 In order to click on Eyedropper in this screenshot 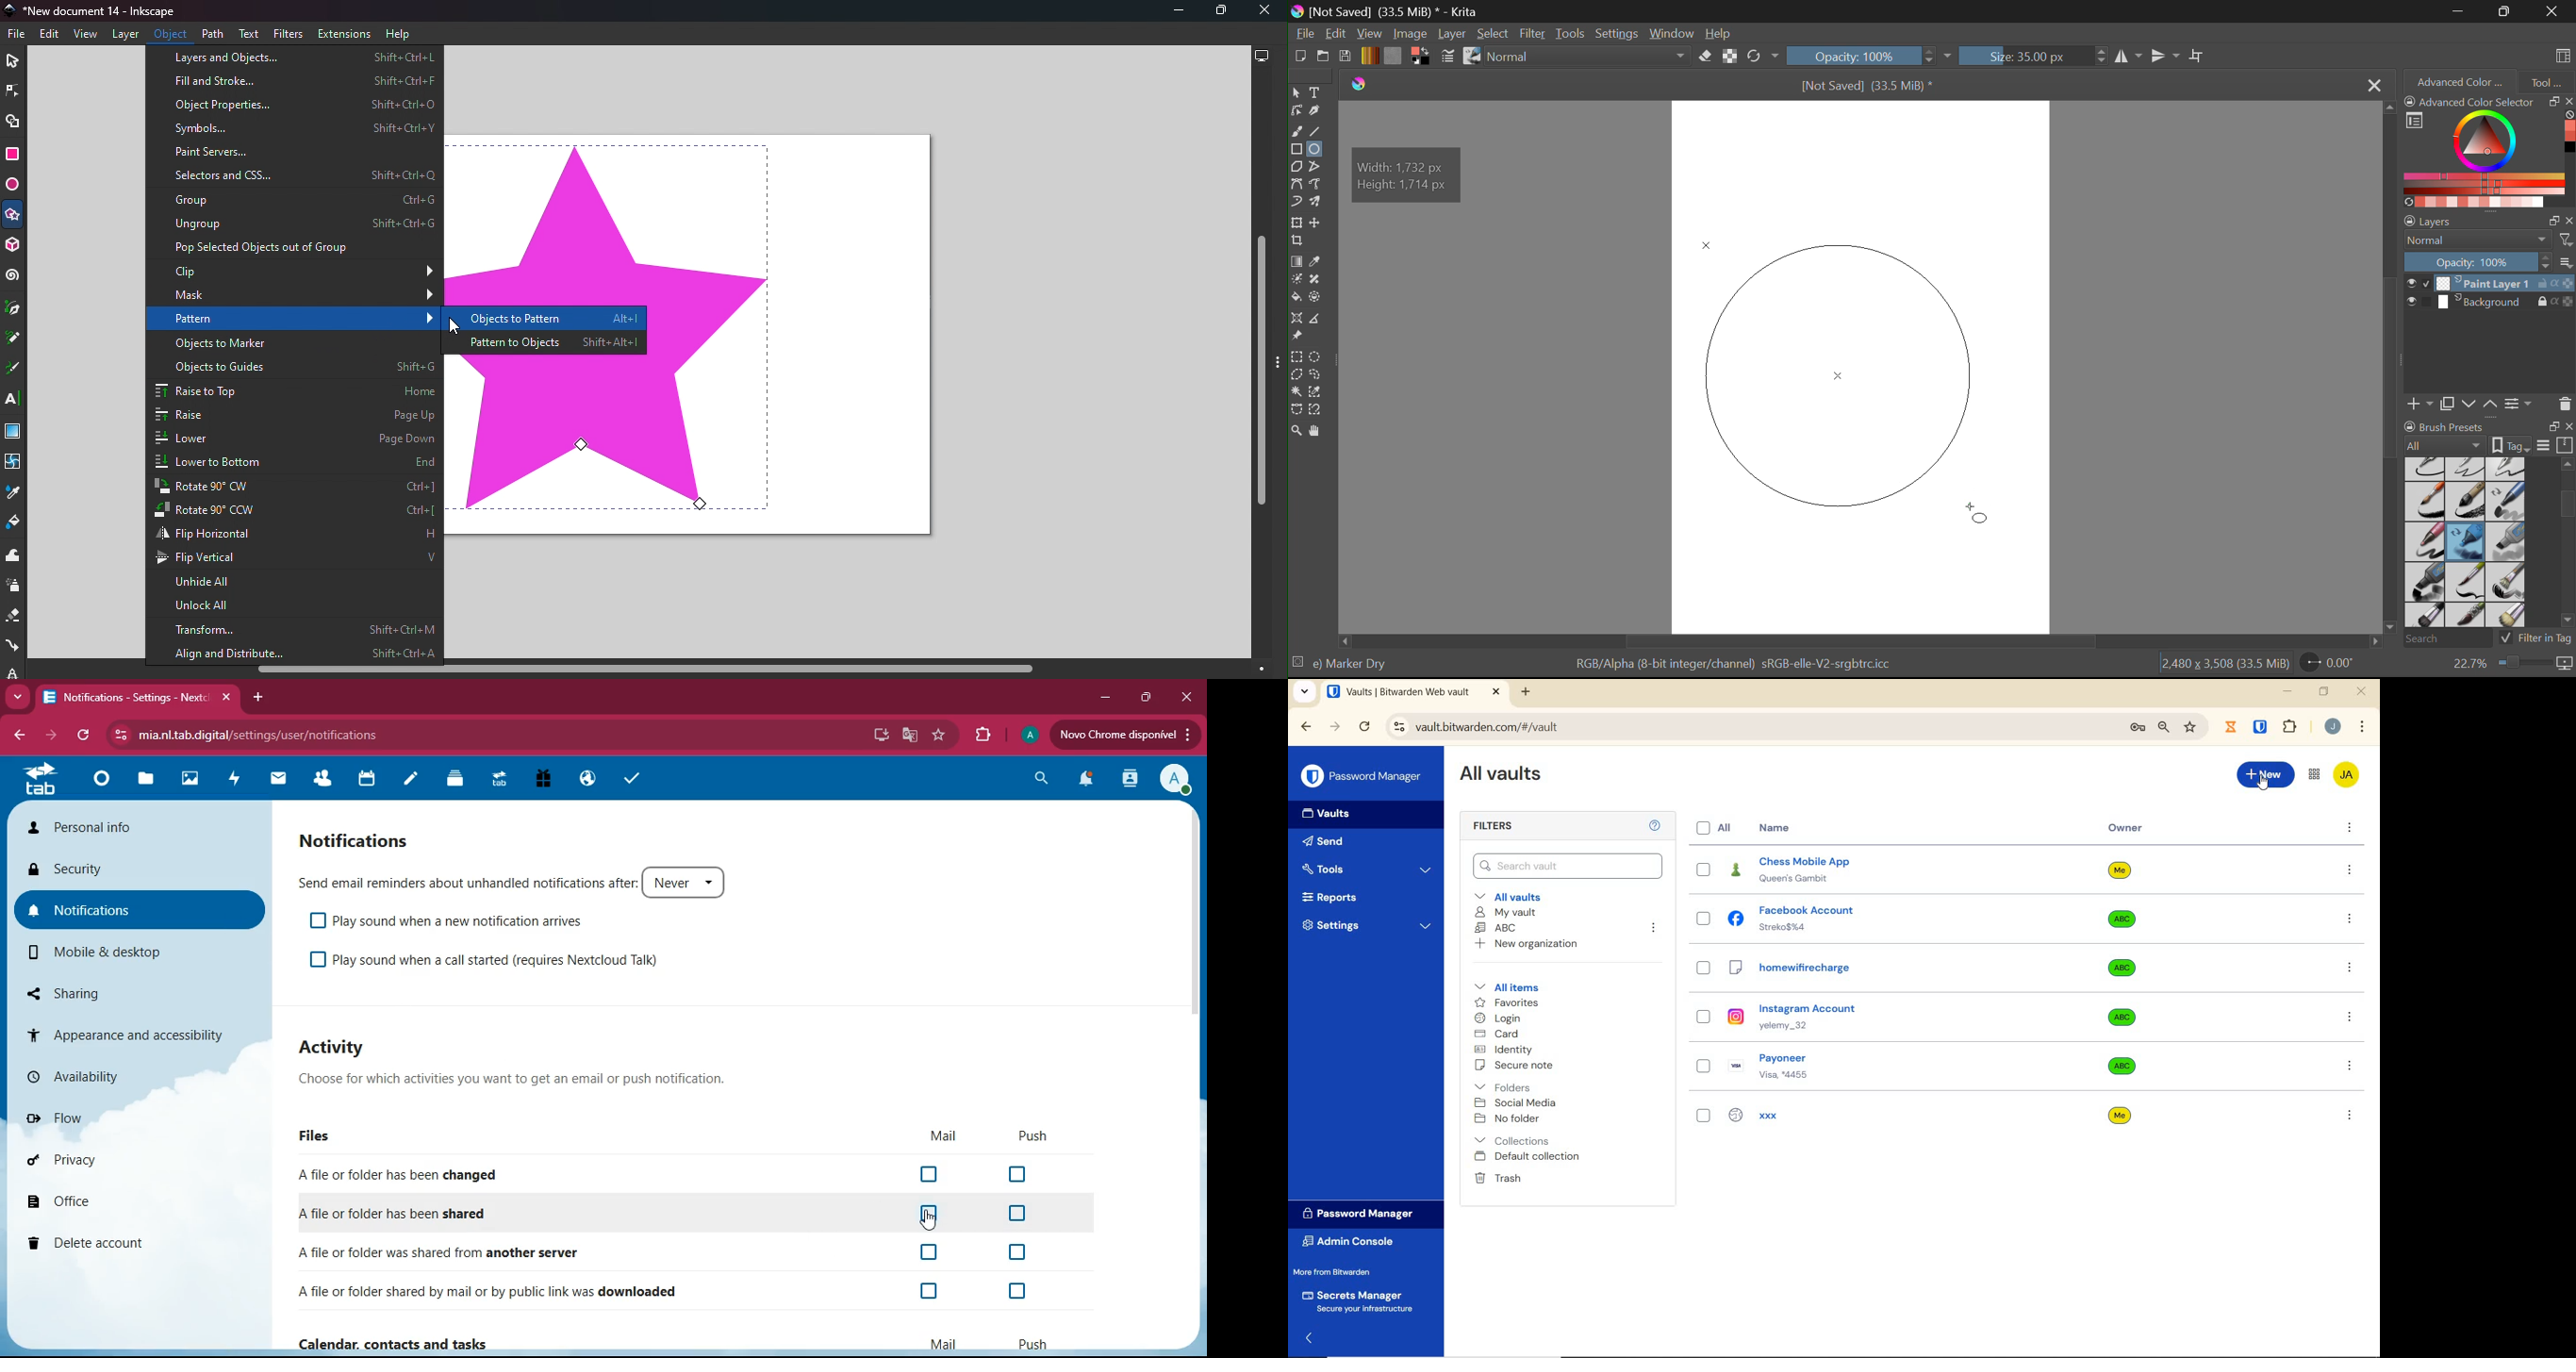, I will do `click(1319, 262)`.